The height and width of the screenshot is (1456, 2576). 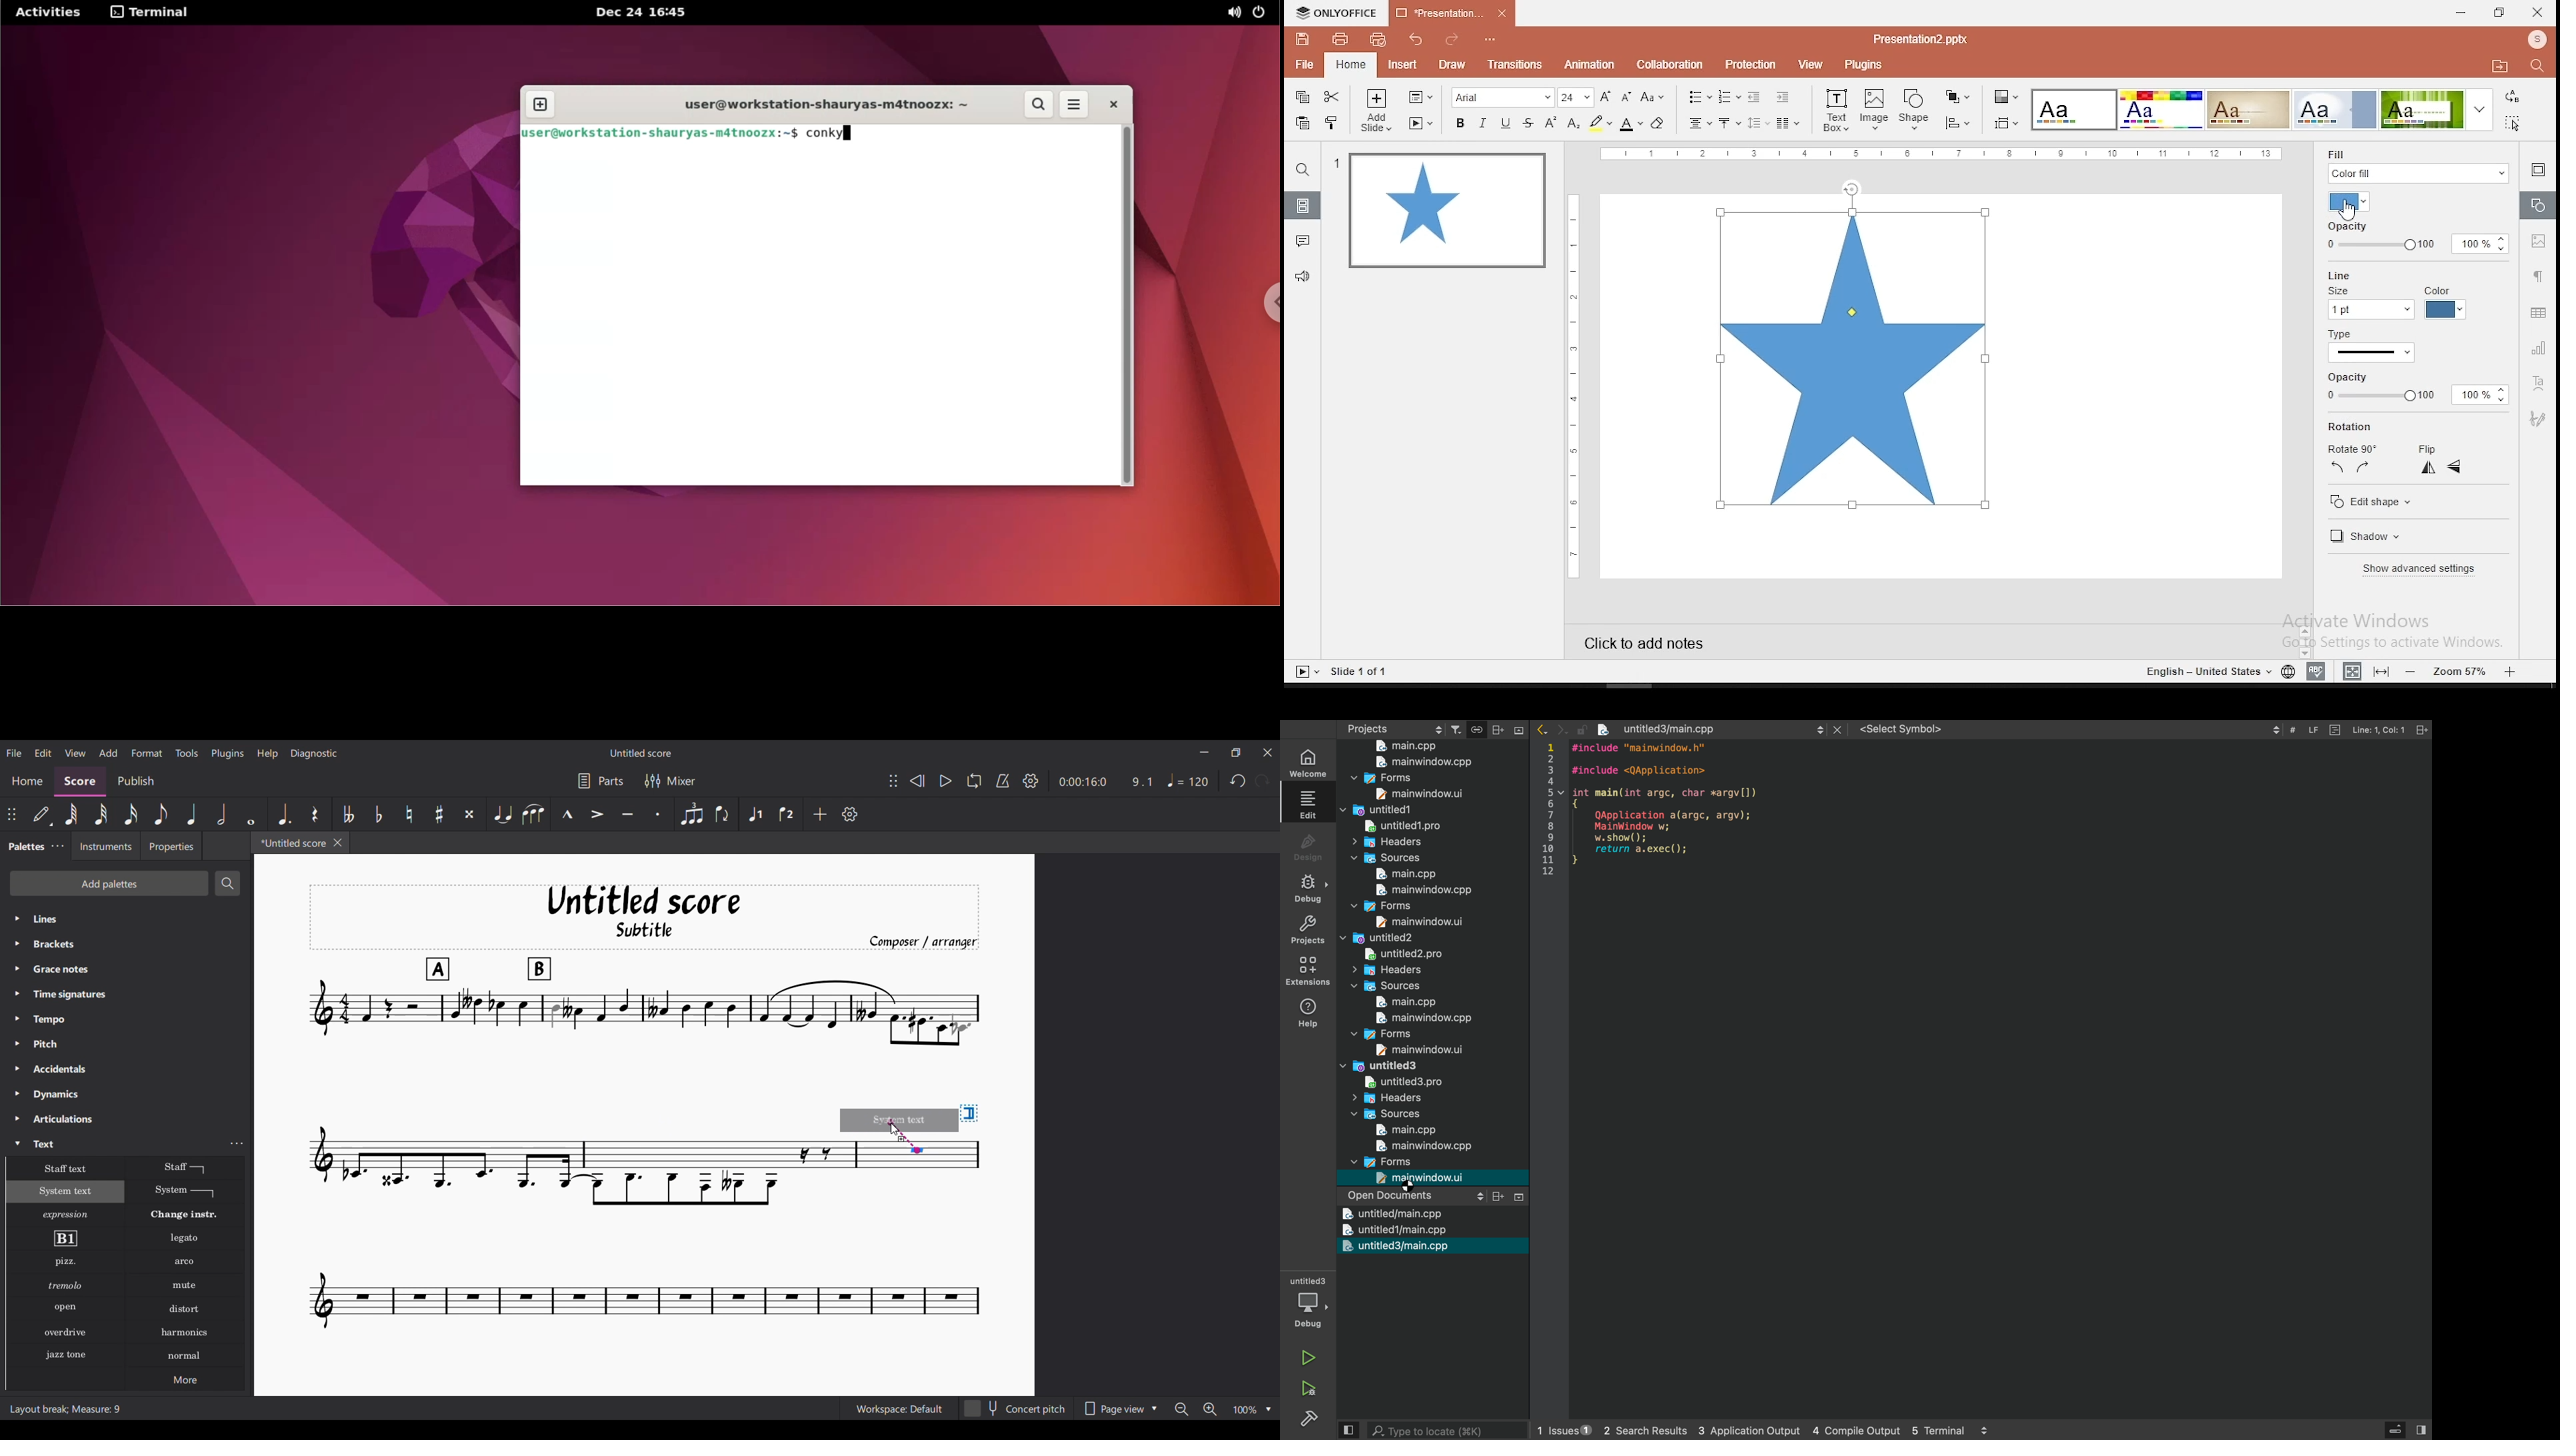 What do you see at coordinates (127, 1095) in the screenshot?
I see `Dynamics` at bounding box center [127, 1095].